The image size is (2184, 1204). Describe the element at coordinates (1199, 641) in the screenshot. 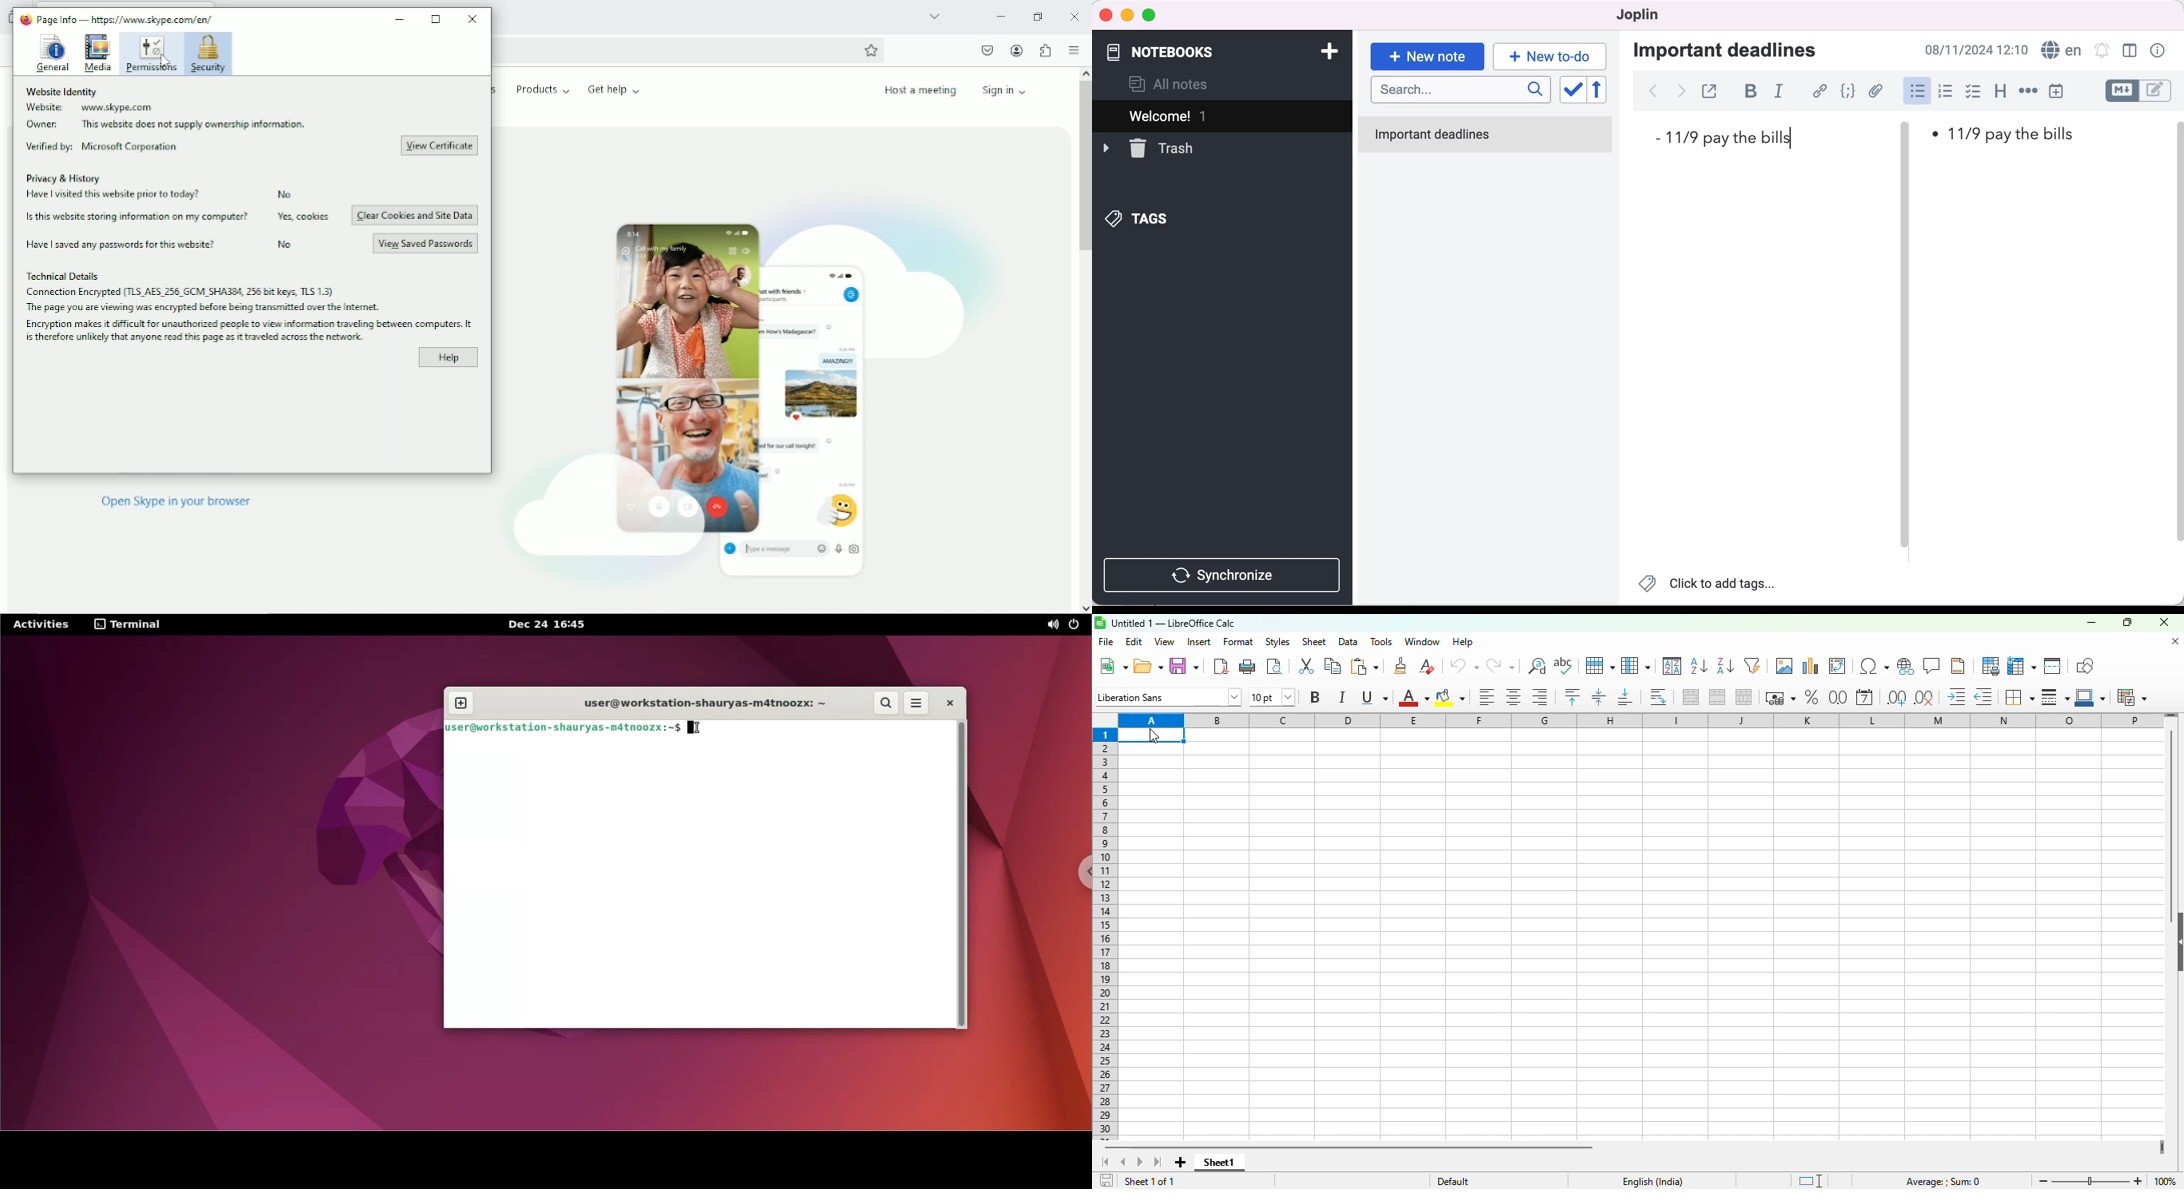

I see `insert` at that location.